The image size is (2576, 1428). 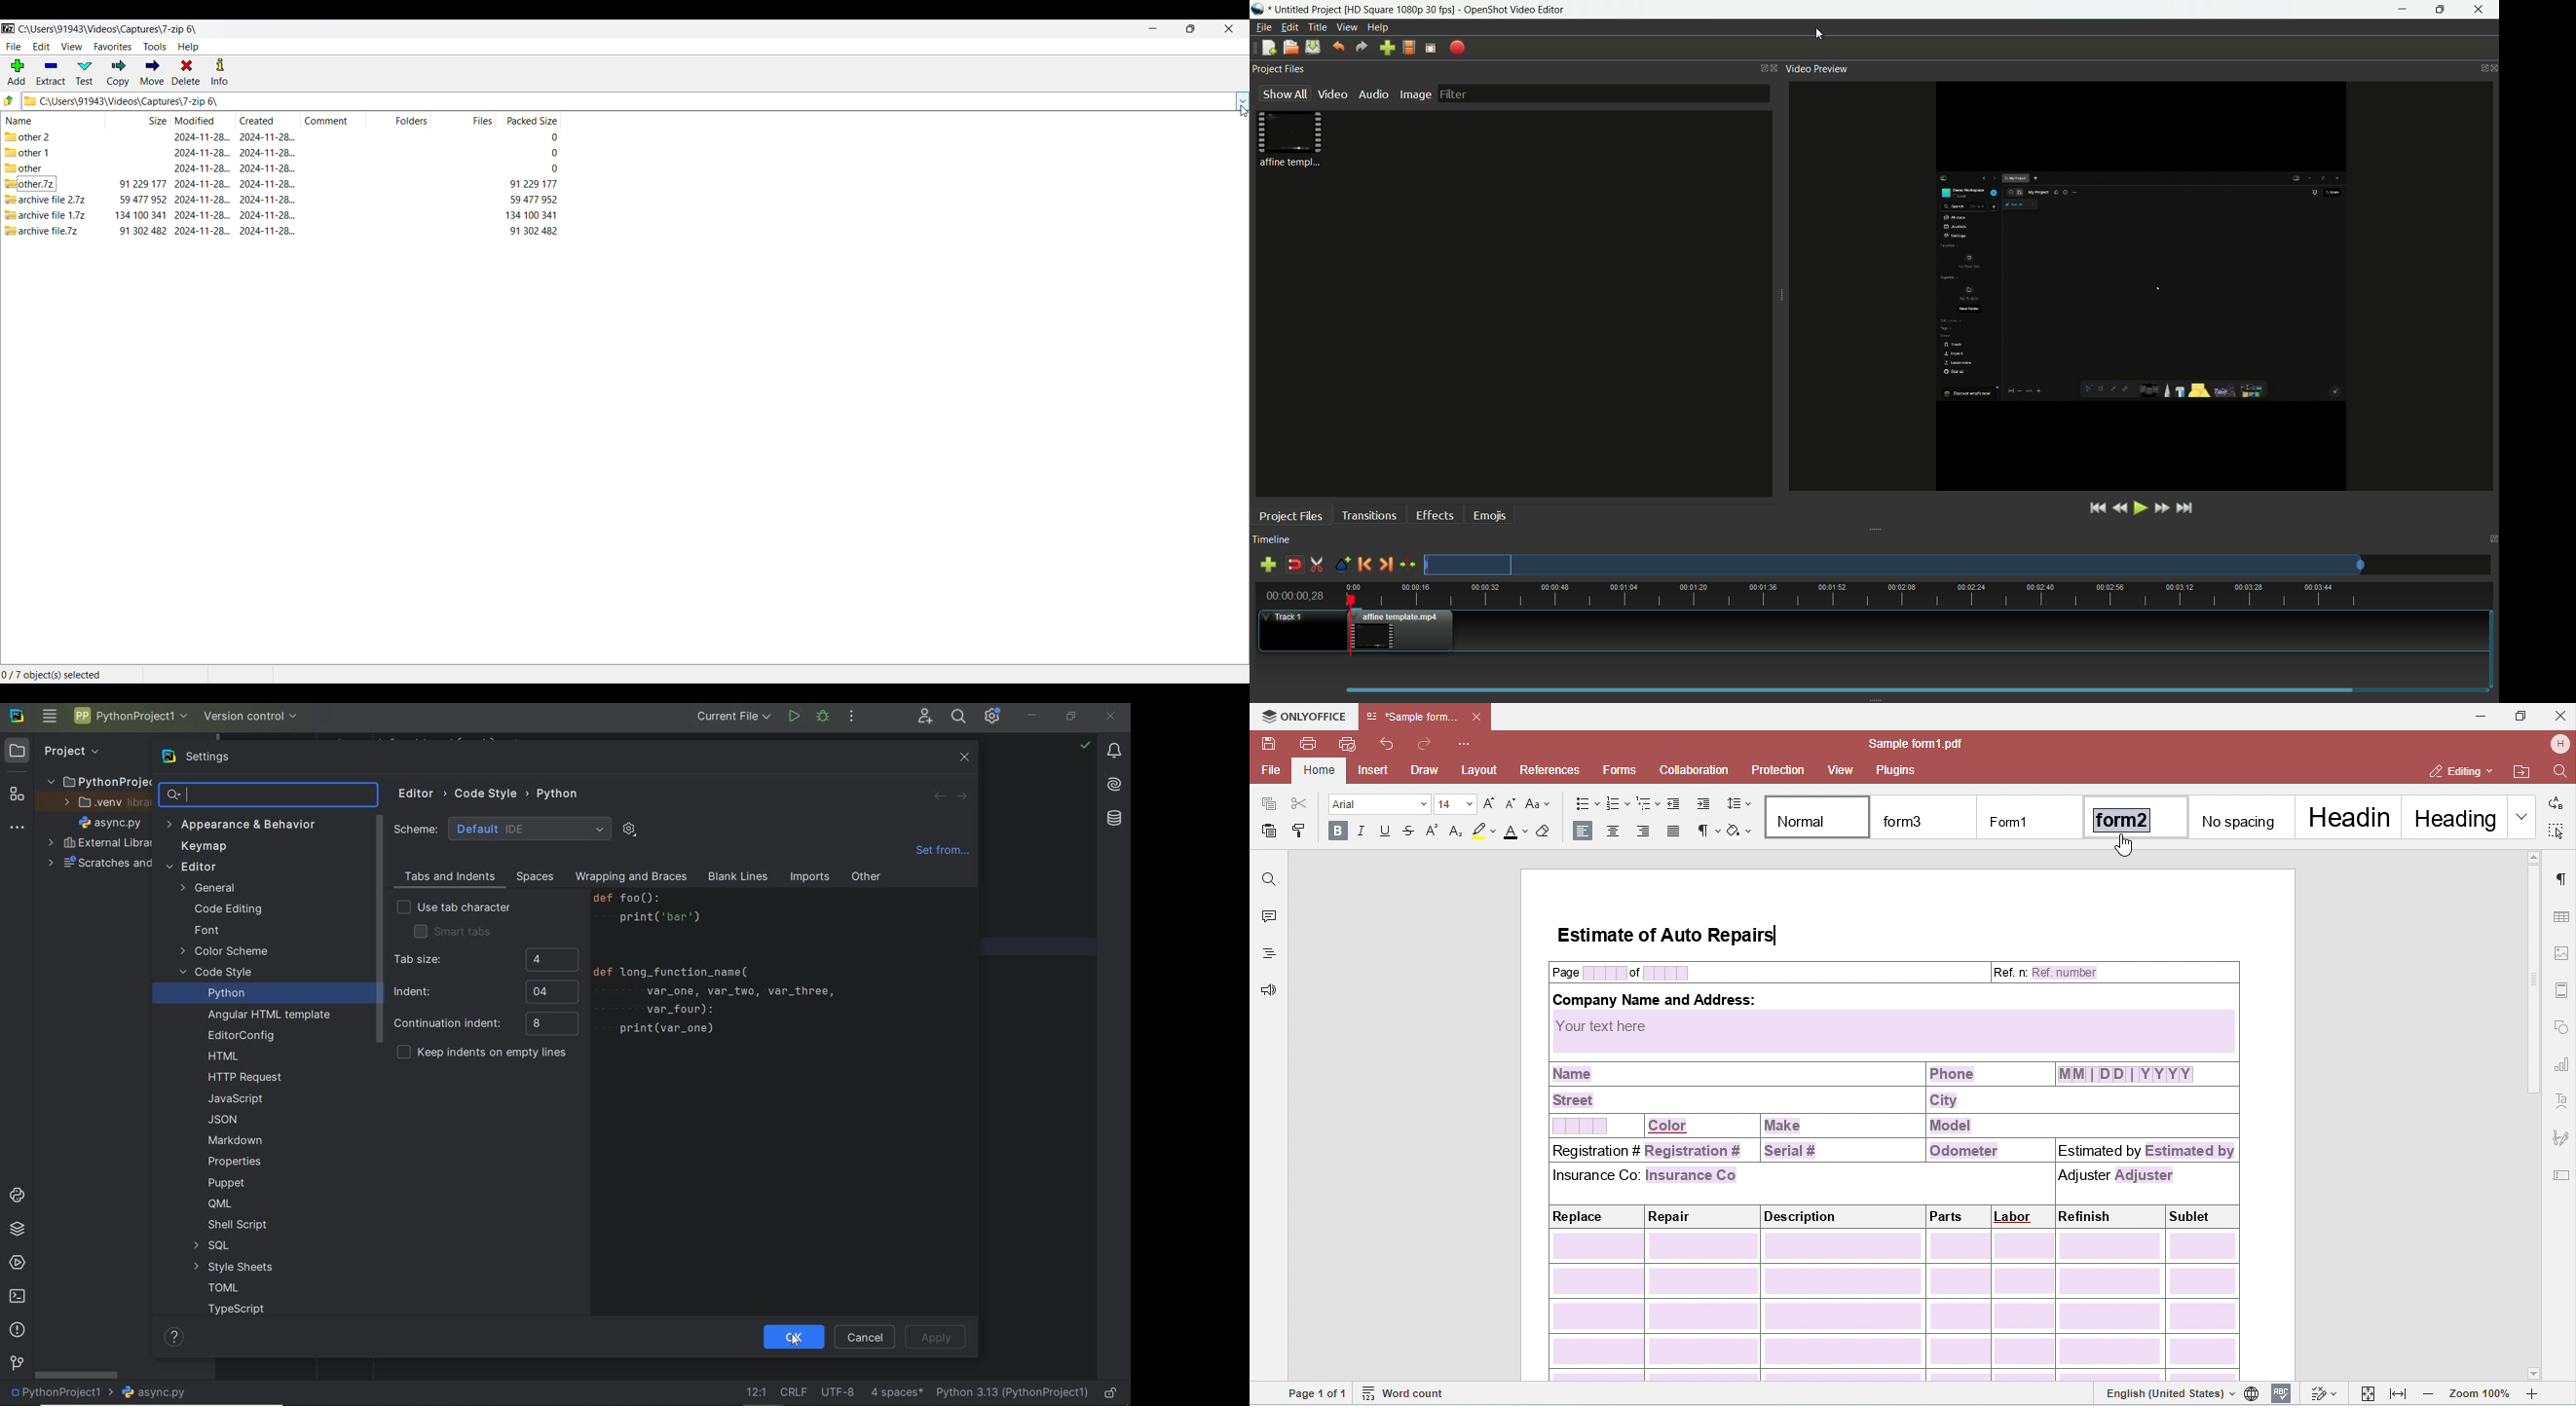 I want to click on packed size, so click(x=553, y=137).